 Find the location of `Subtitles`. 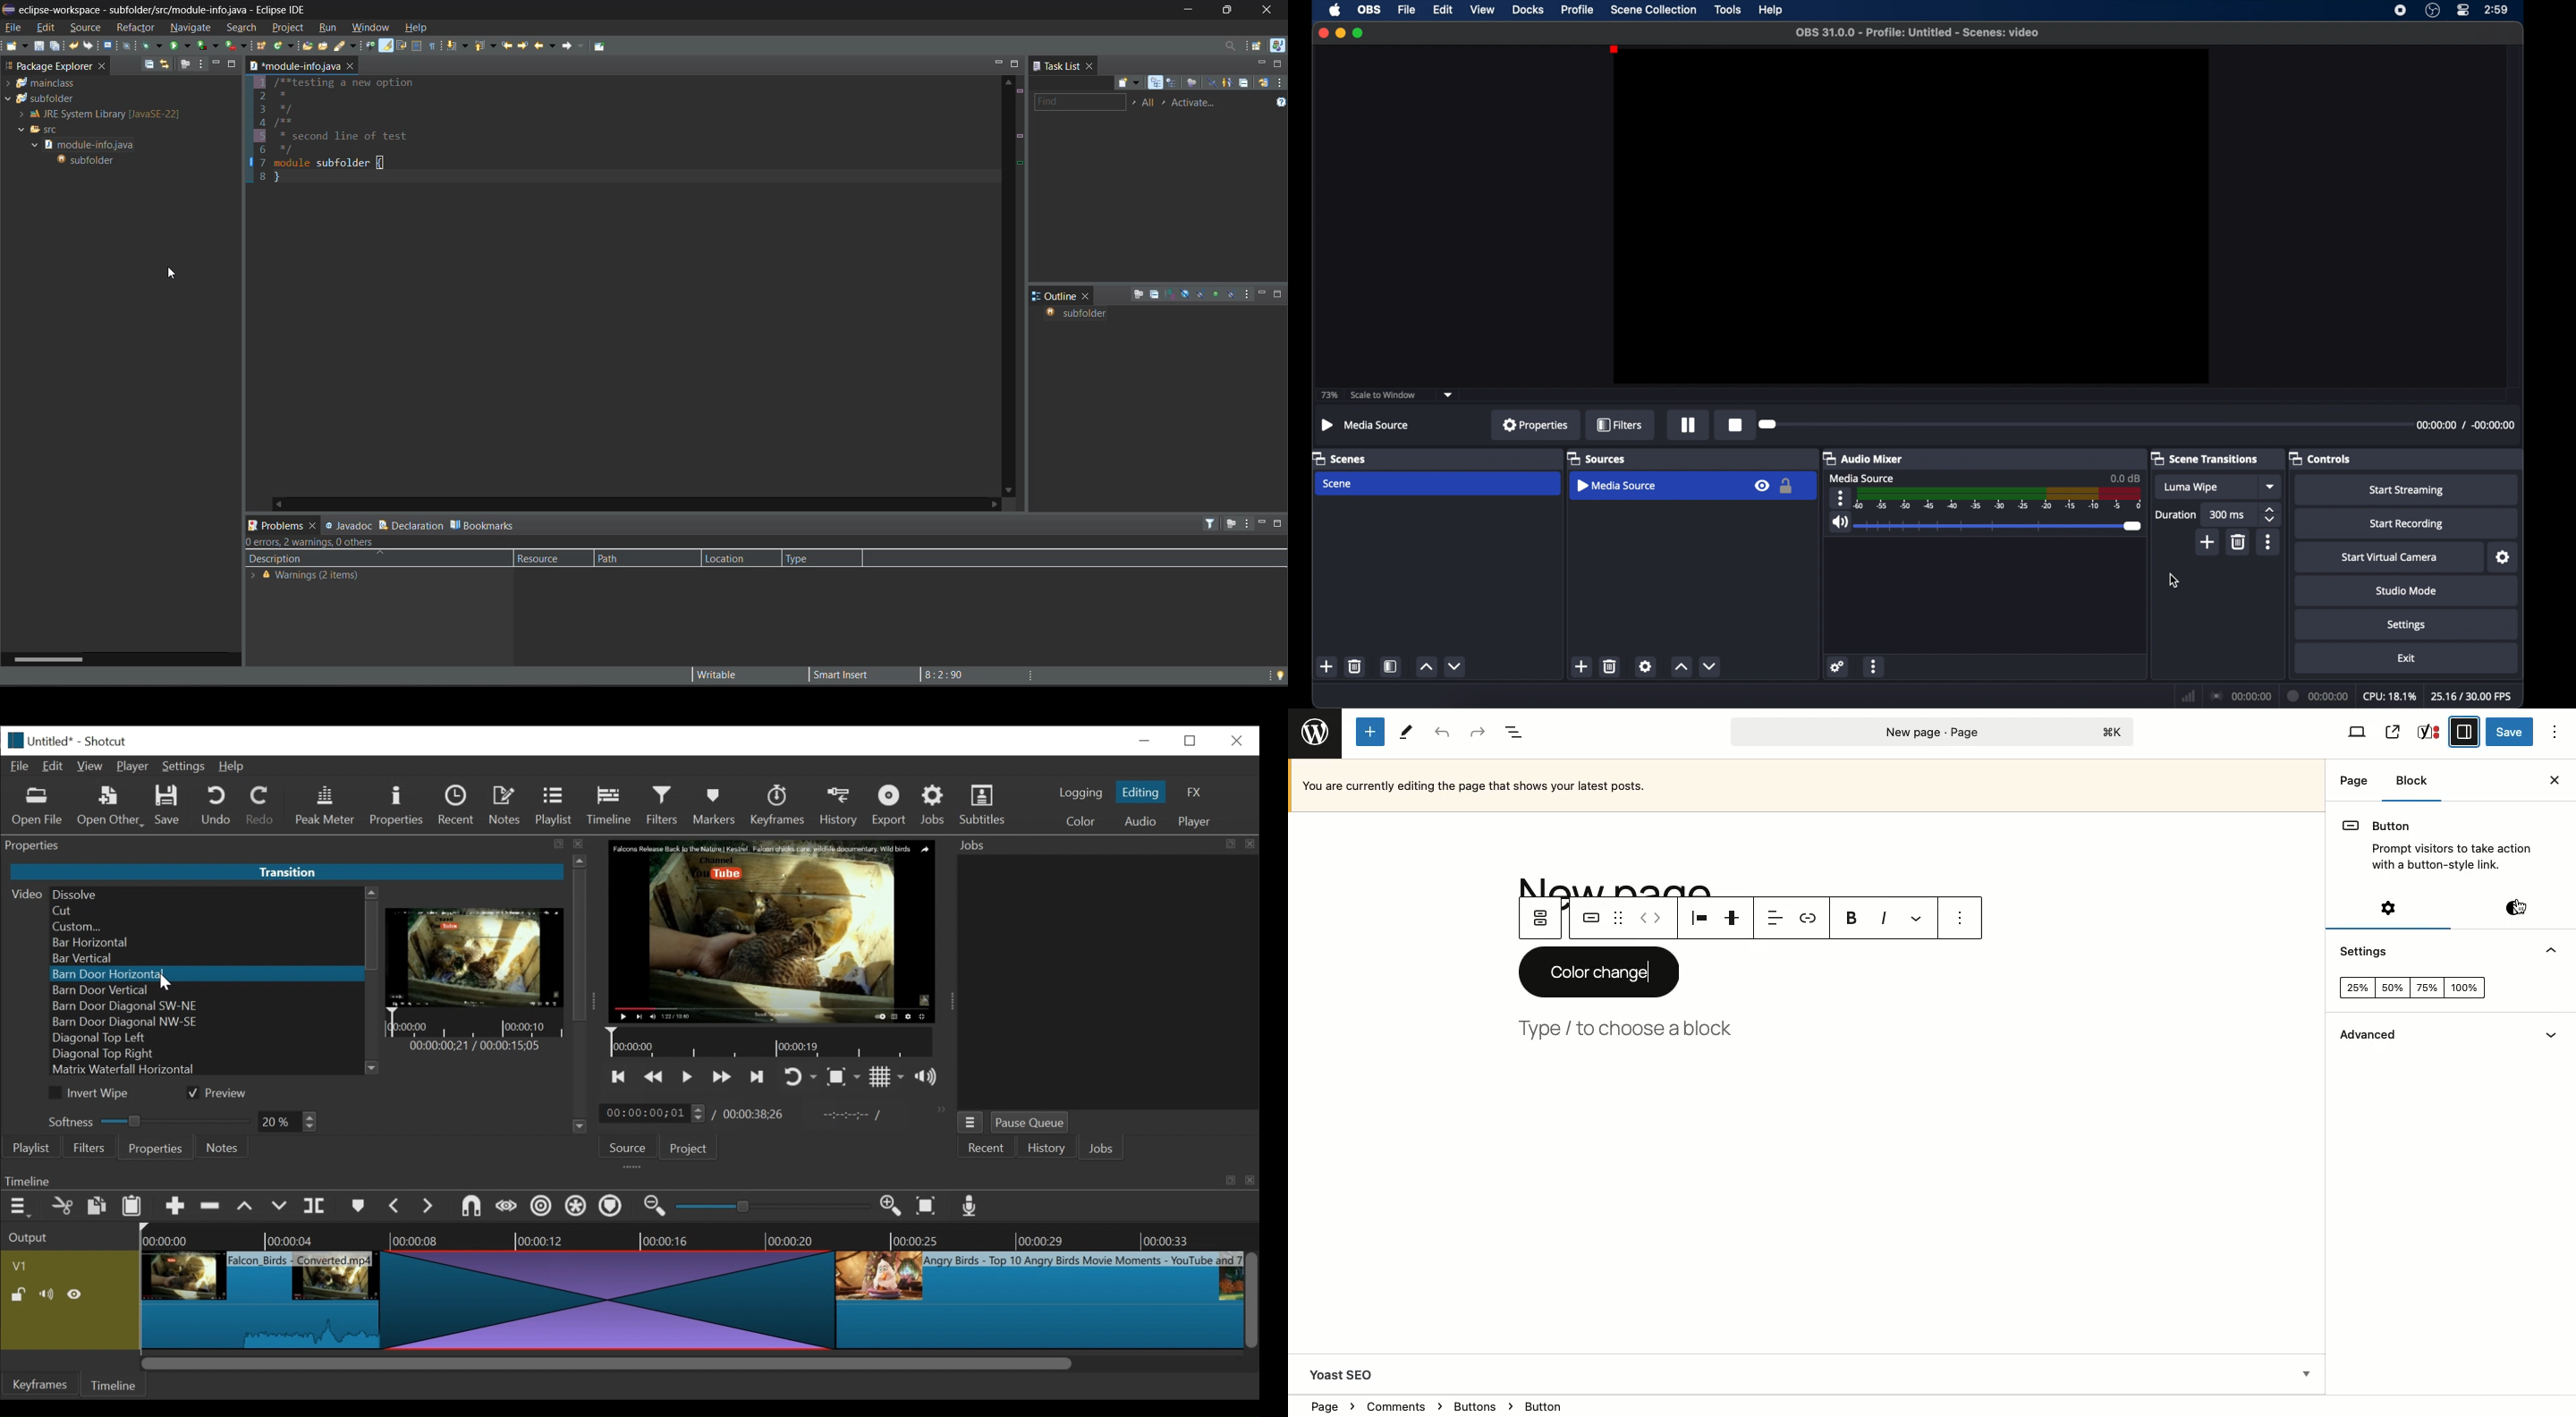

Subtitles is located at coordinates (983, 805).